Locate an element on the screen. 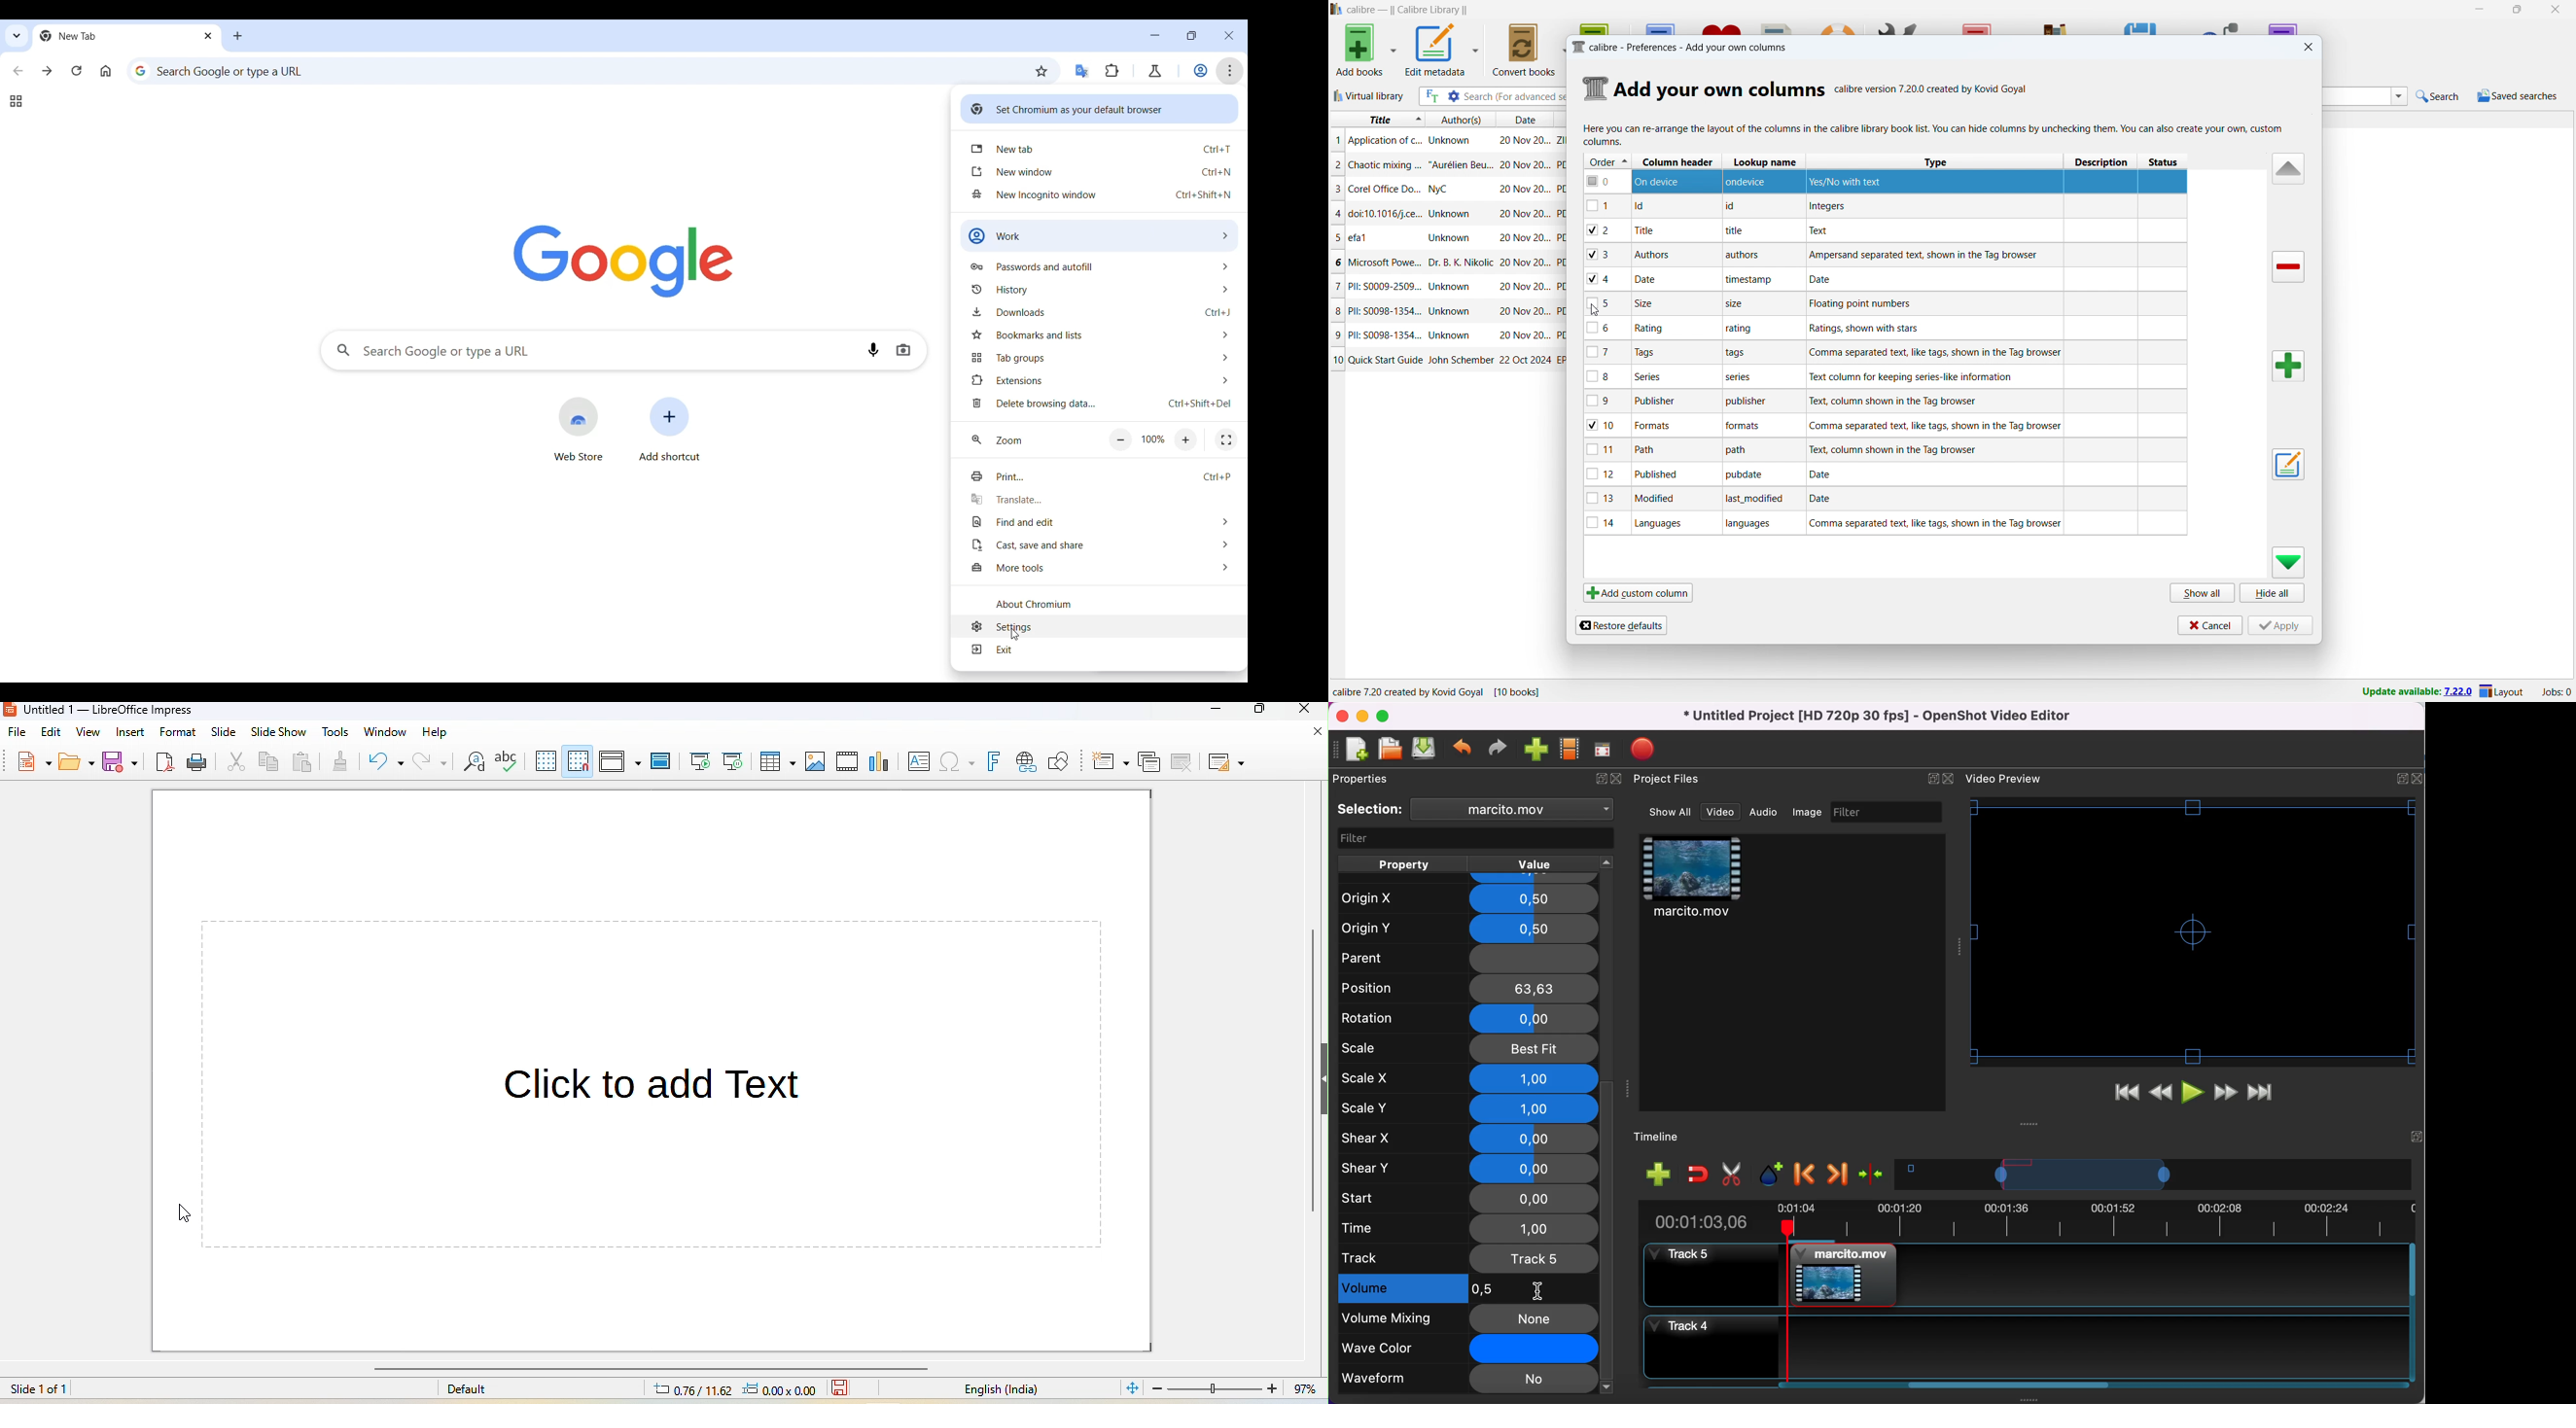 The width and height of the screenshot is (2576, 1428). date is located at coordinates (1525, 190).